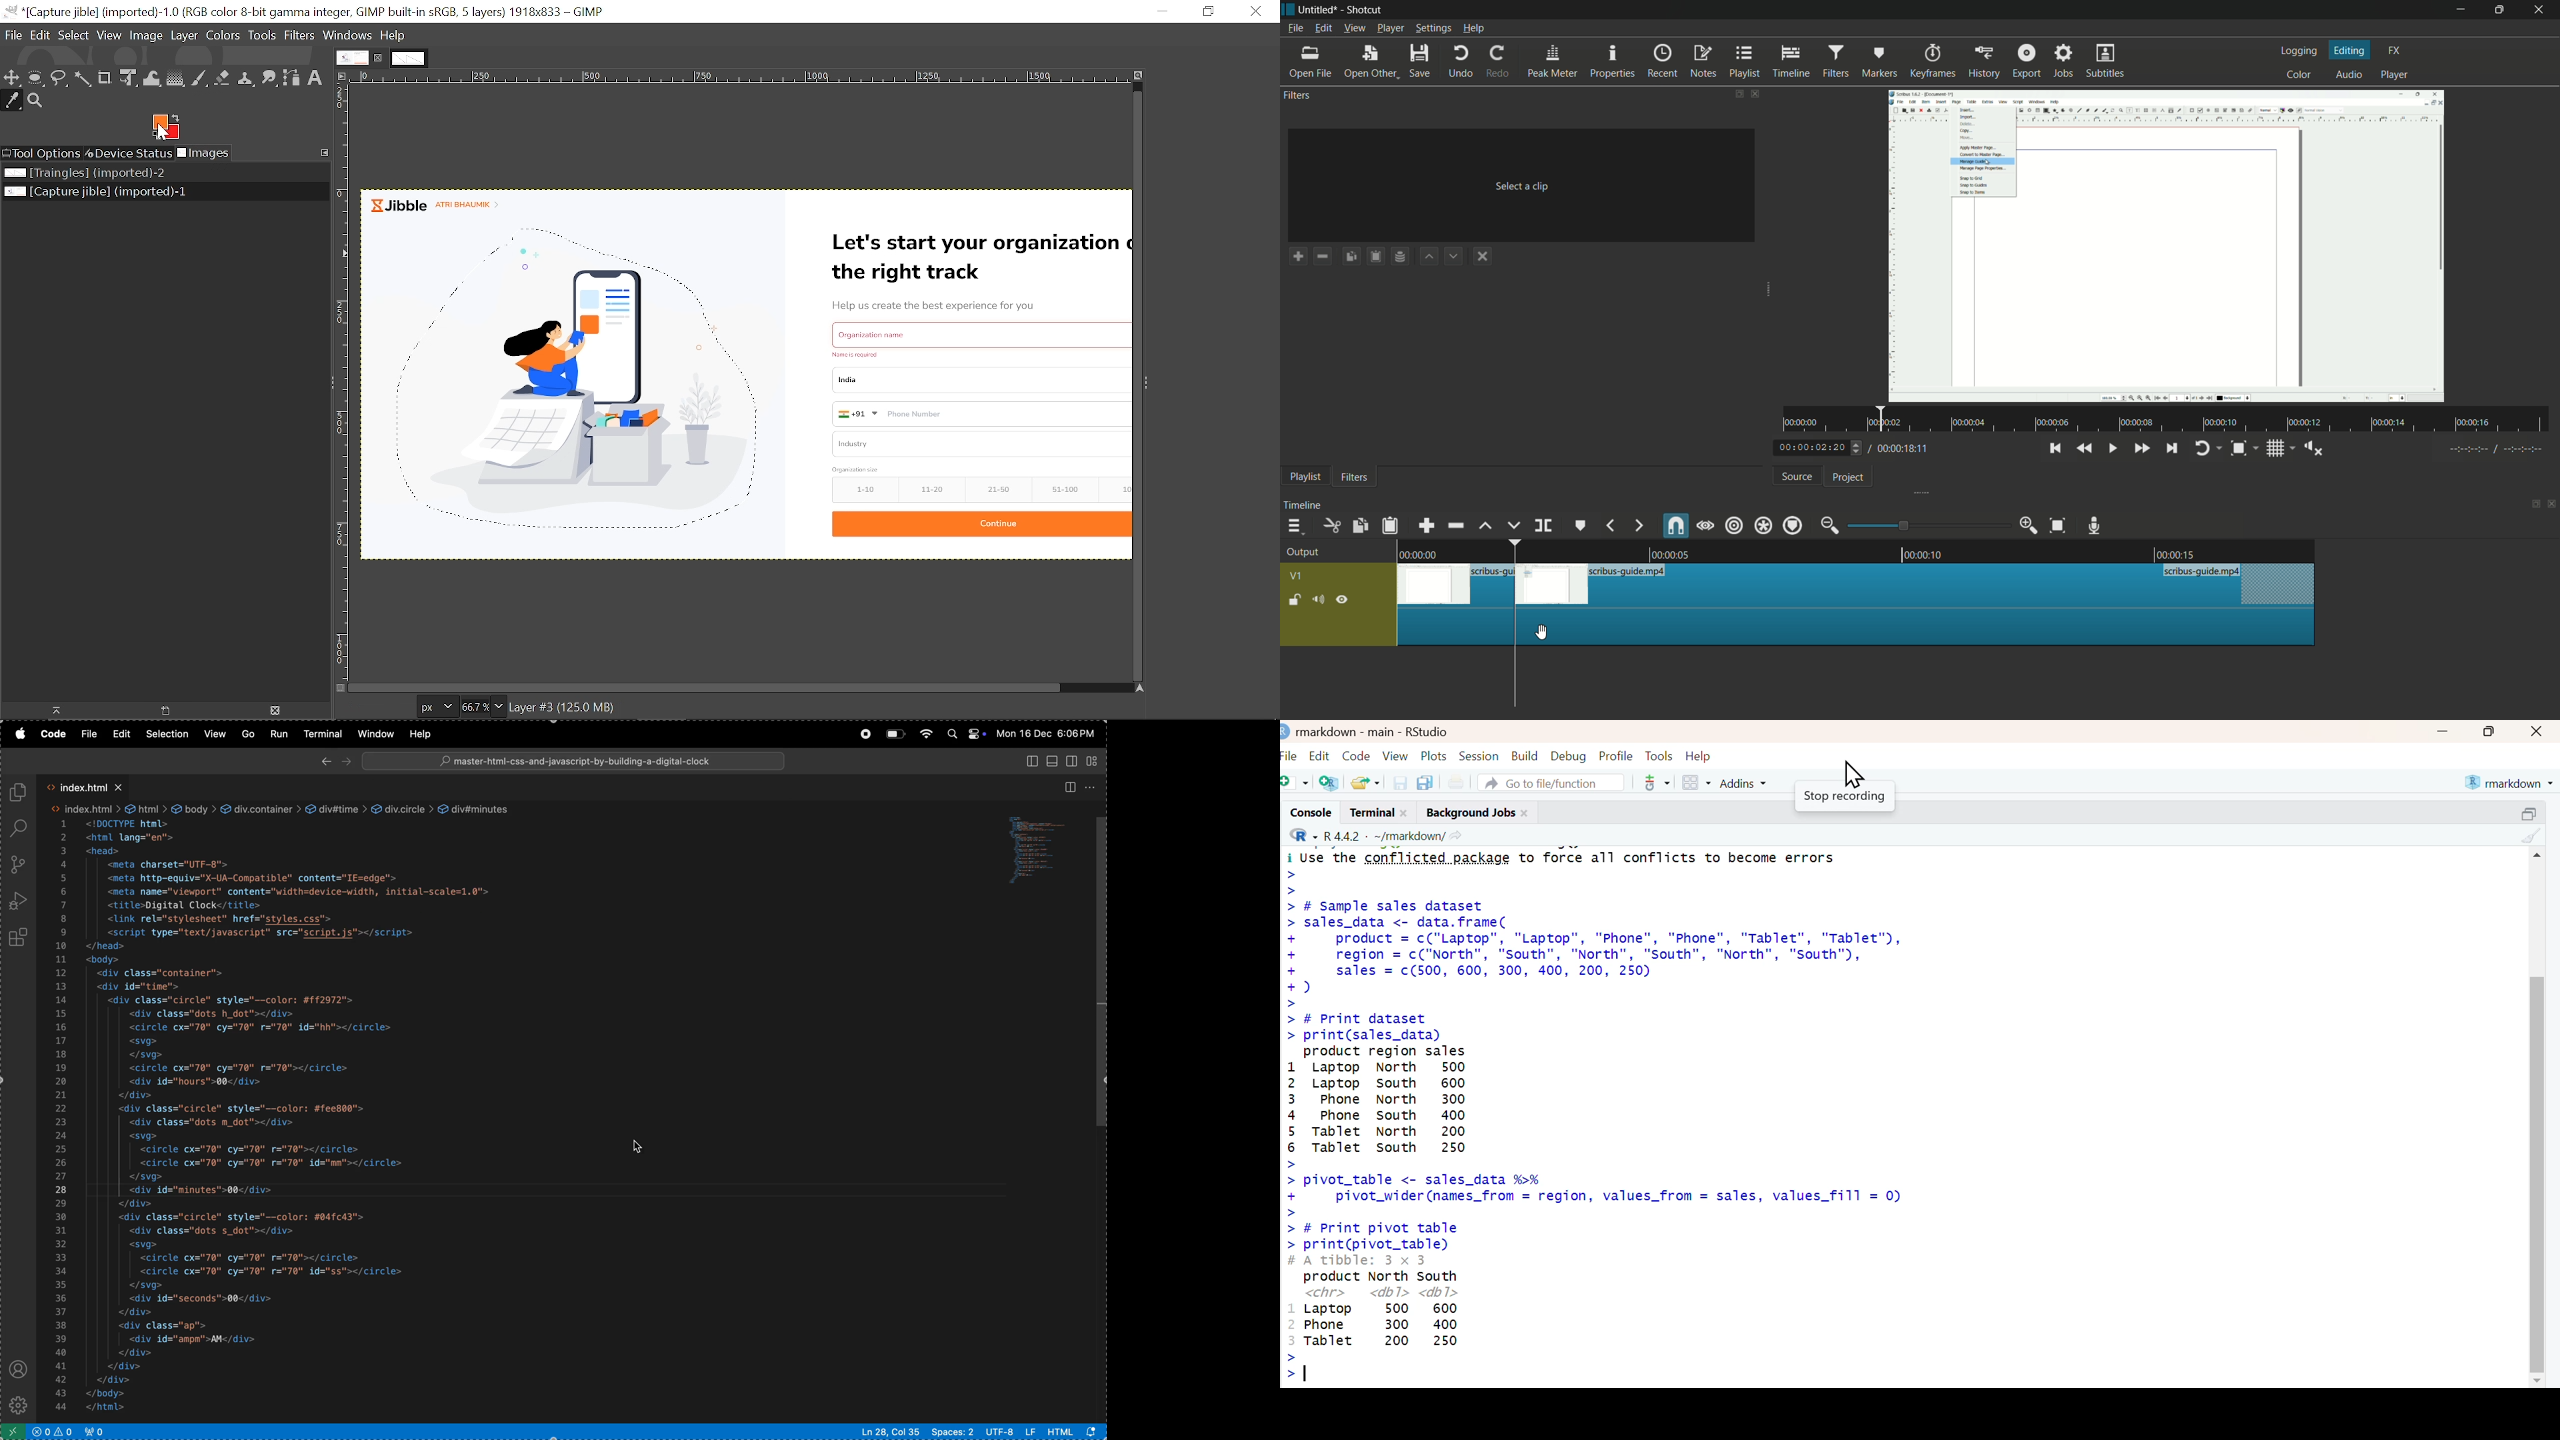 This screenshot has height=1456, width=2576. Describe the element at coordinates (1527, 811) in the screenshot. I see `close` at that location.